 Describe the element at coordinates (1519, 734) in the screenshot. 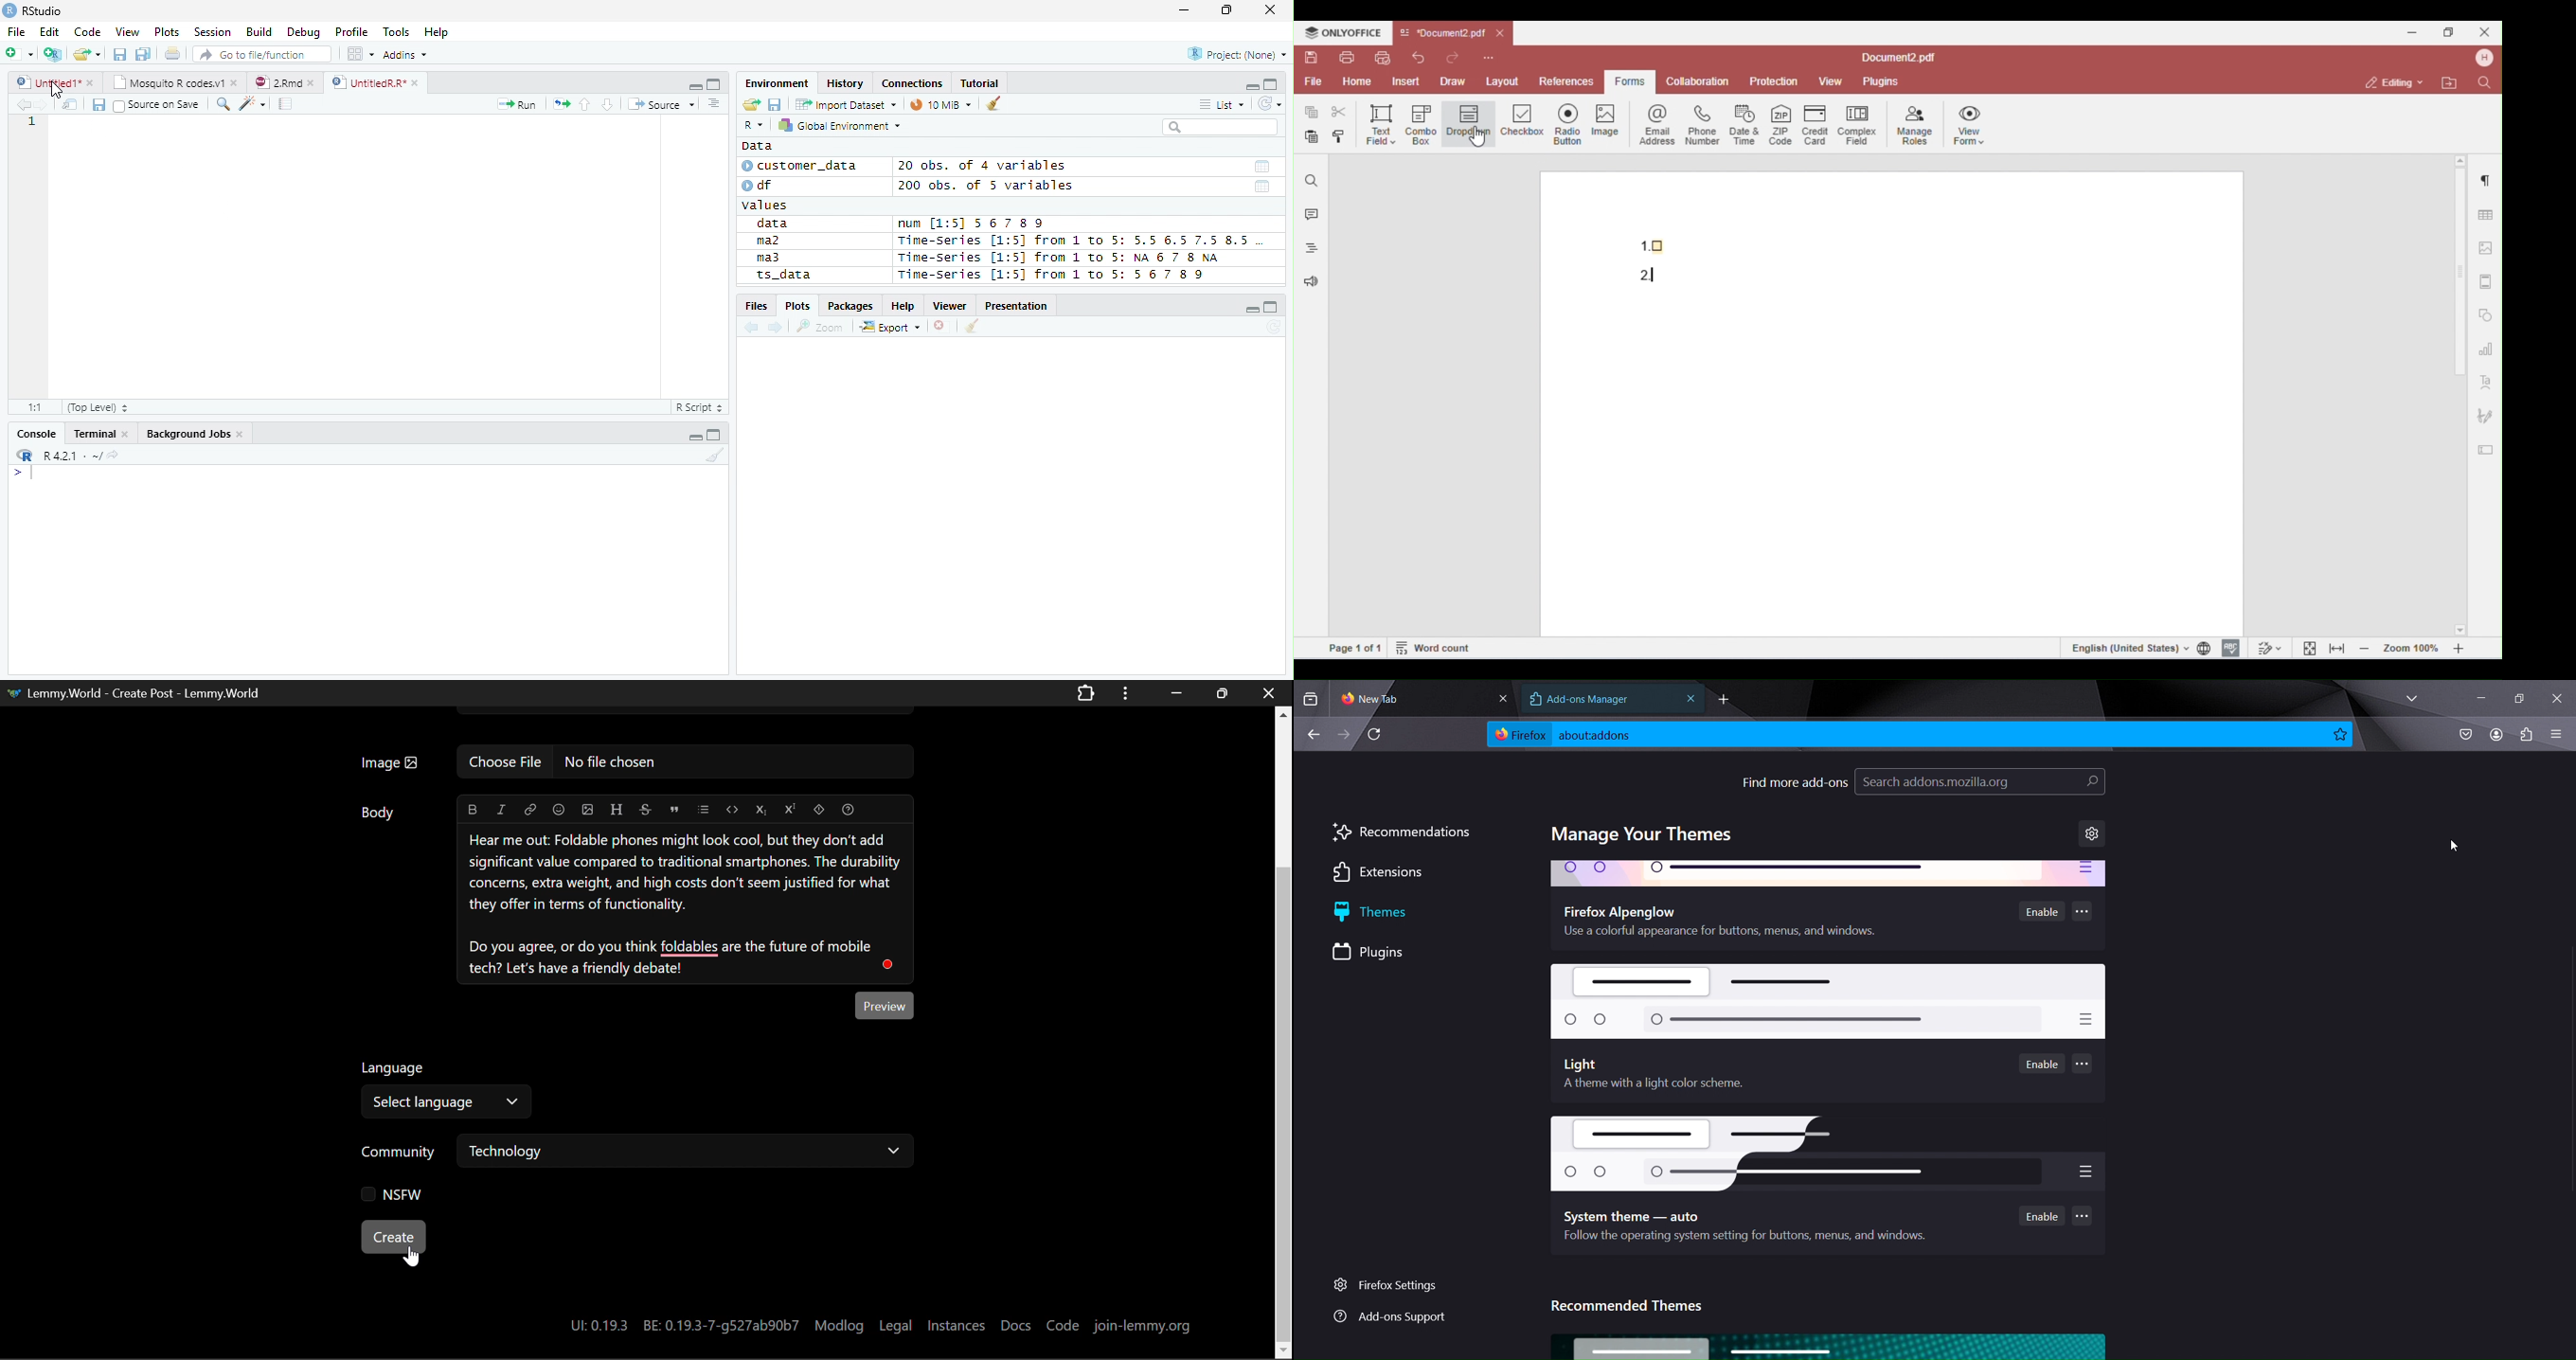

I see `firefox` at that location.